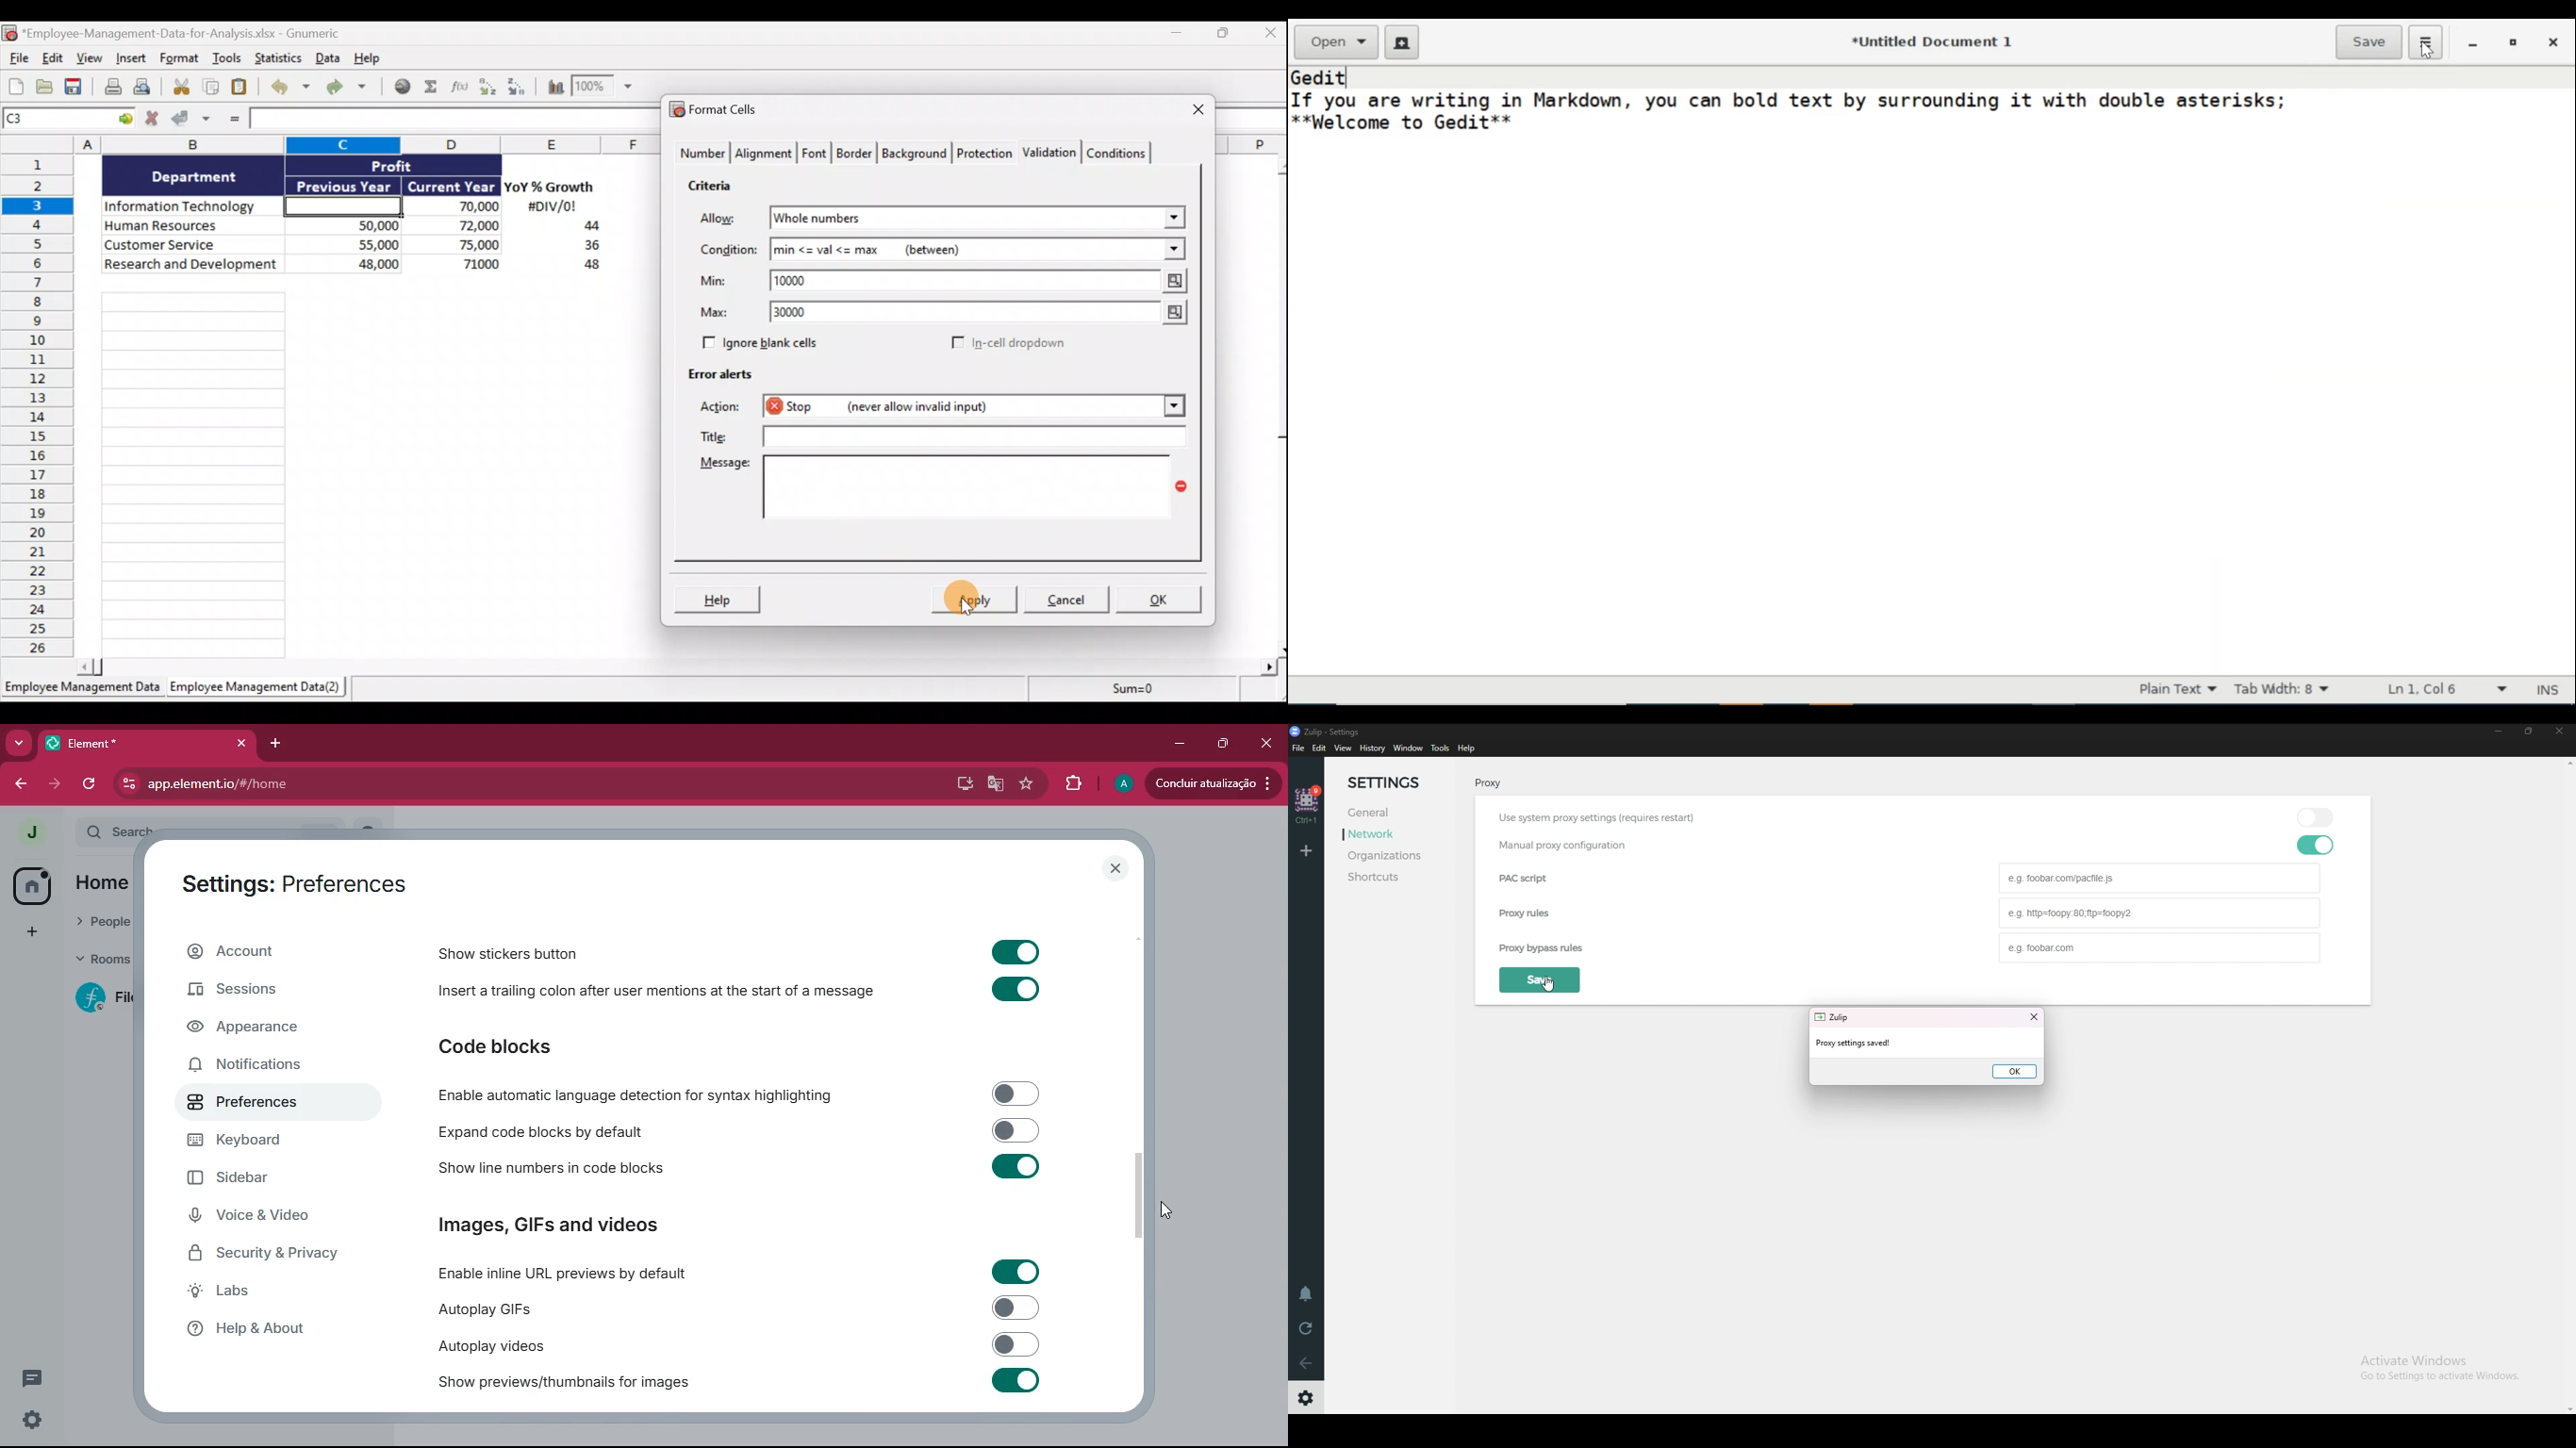 The height and width of the screenshot is (1456, 2576). I want to click on Background, so click(918, 154).